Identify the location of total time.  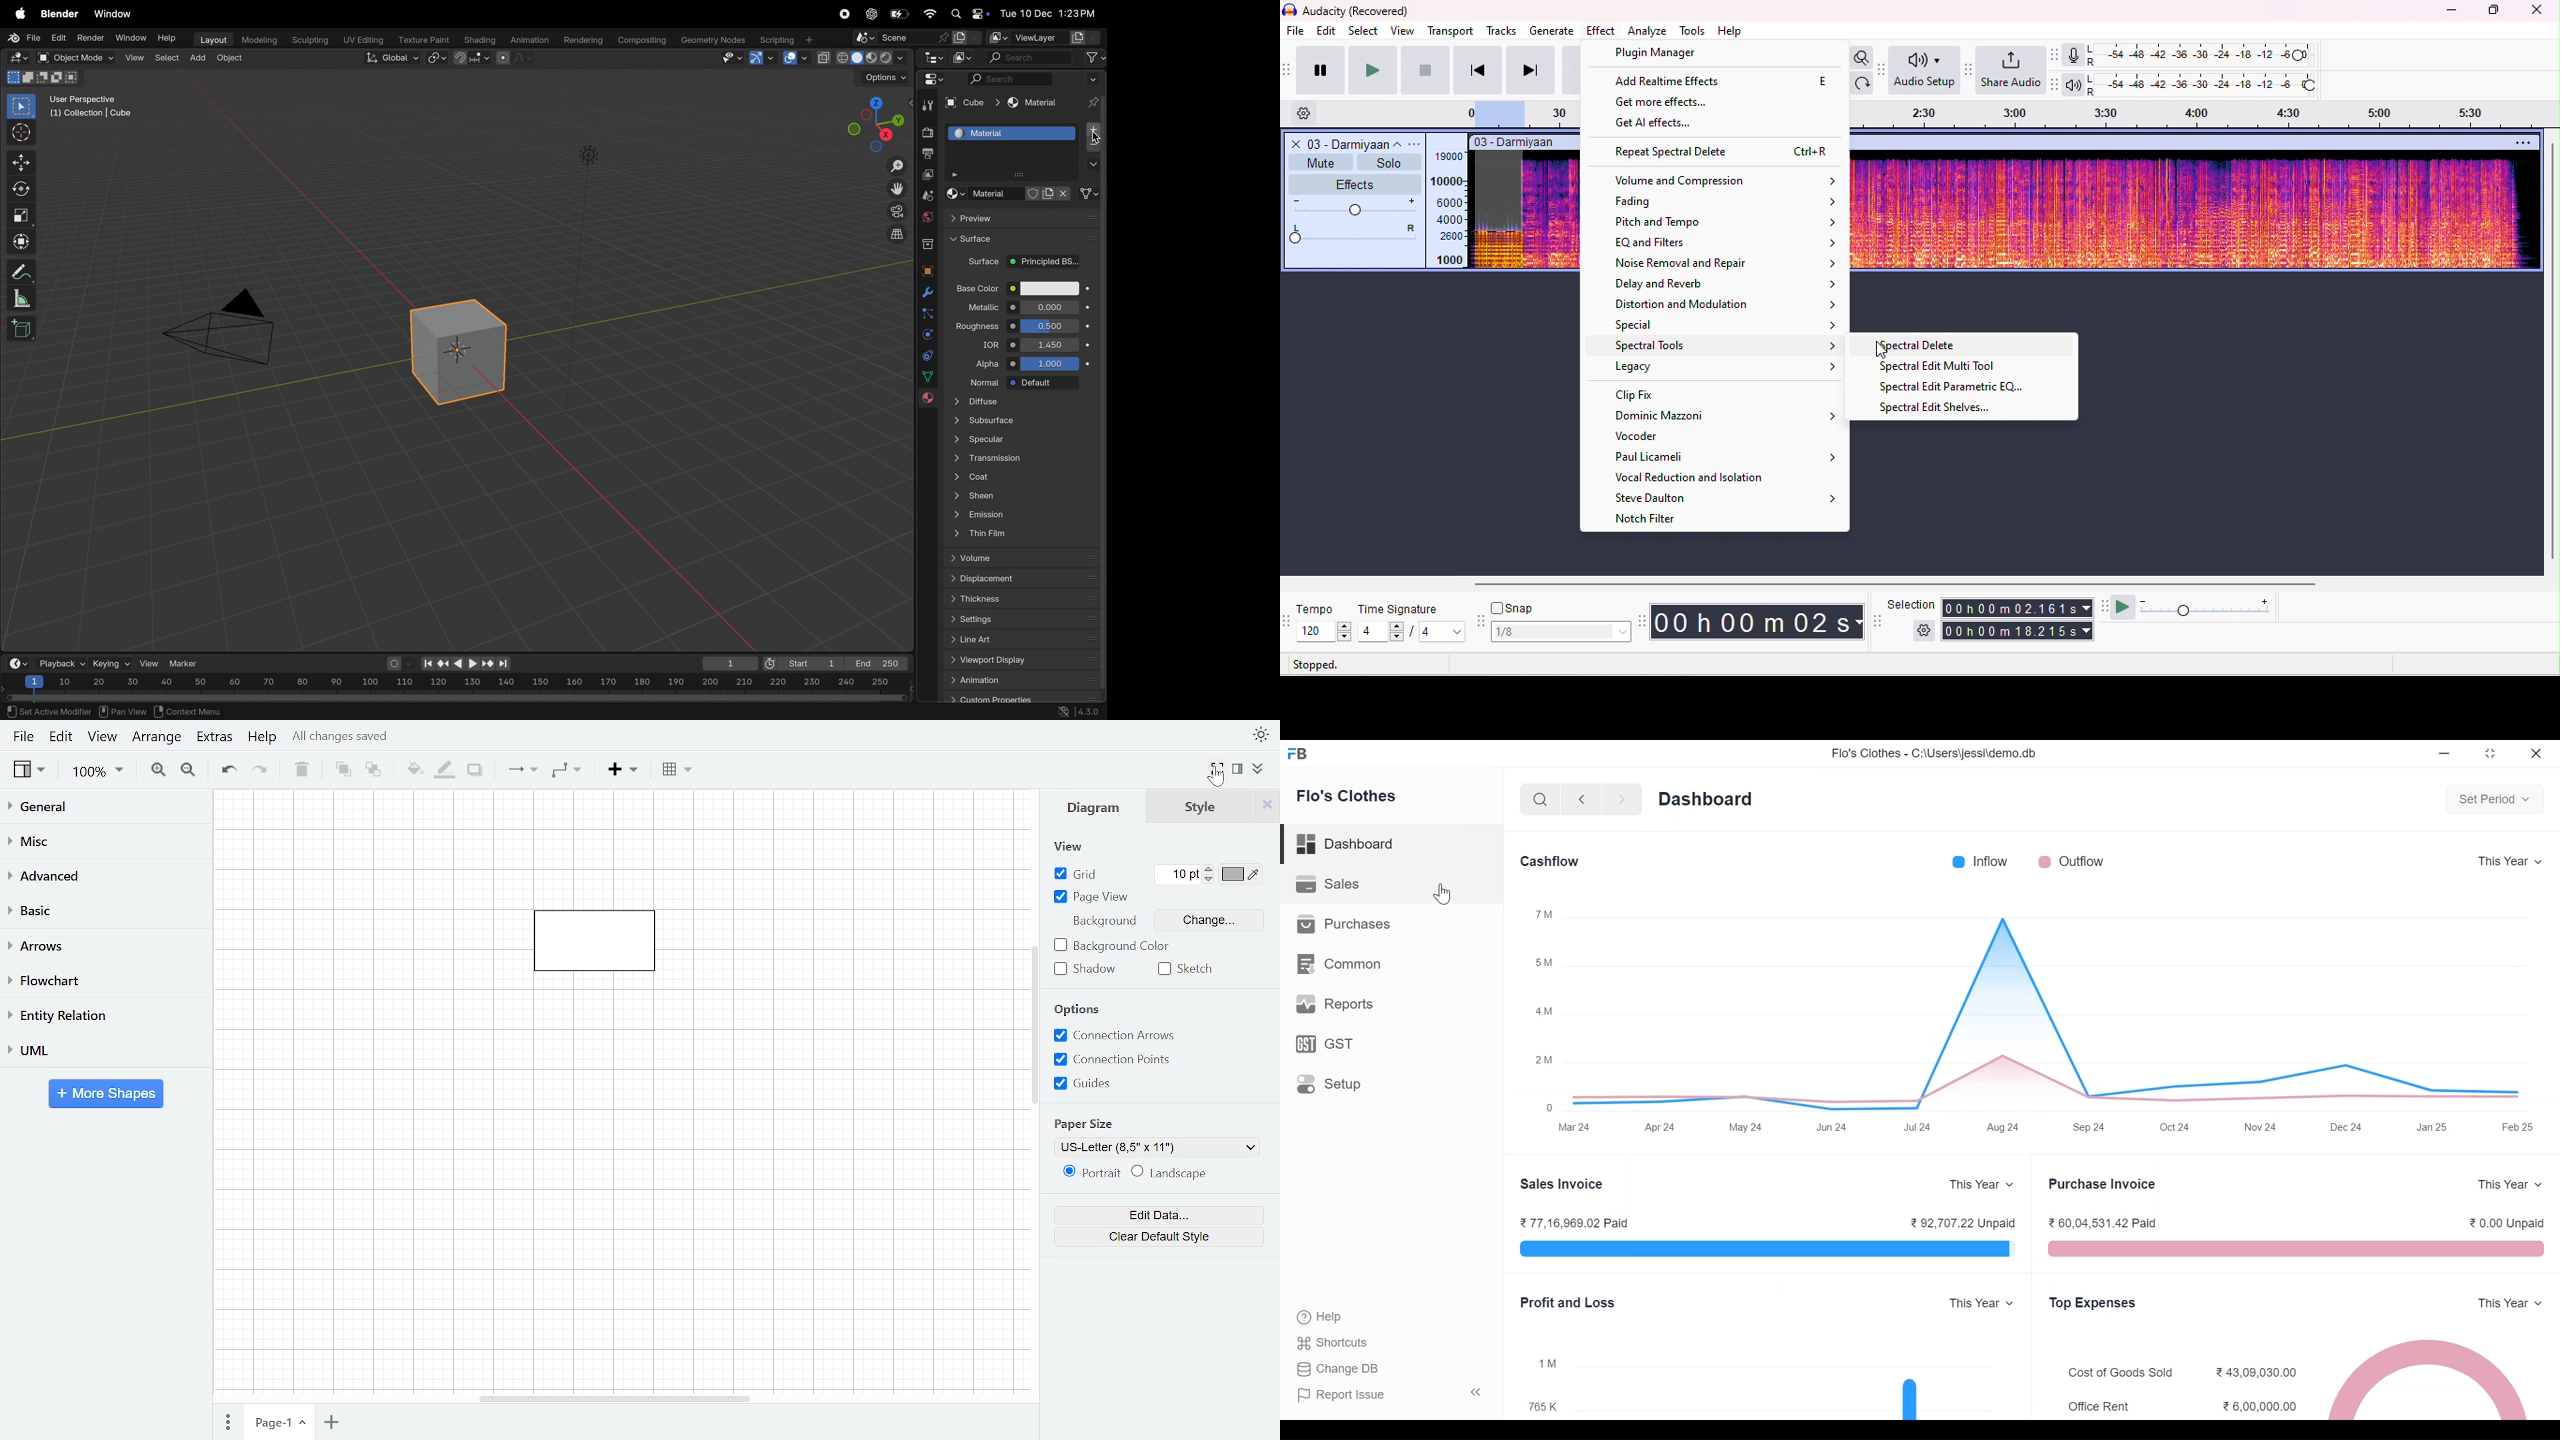
(2019, 632).